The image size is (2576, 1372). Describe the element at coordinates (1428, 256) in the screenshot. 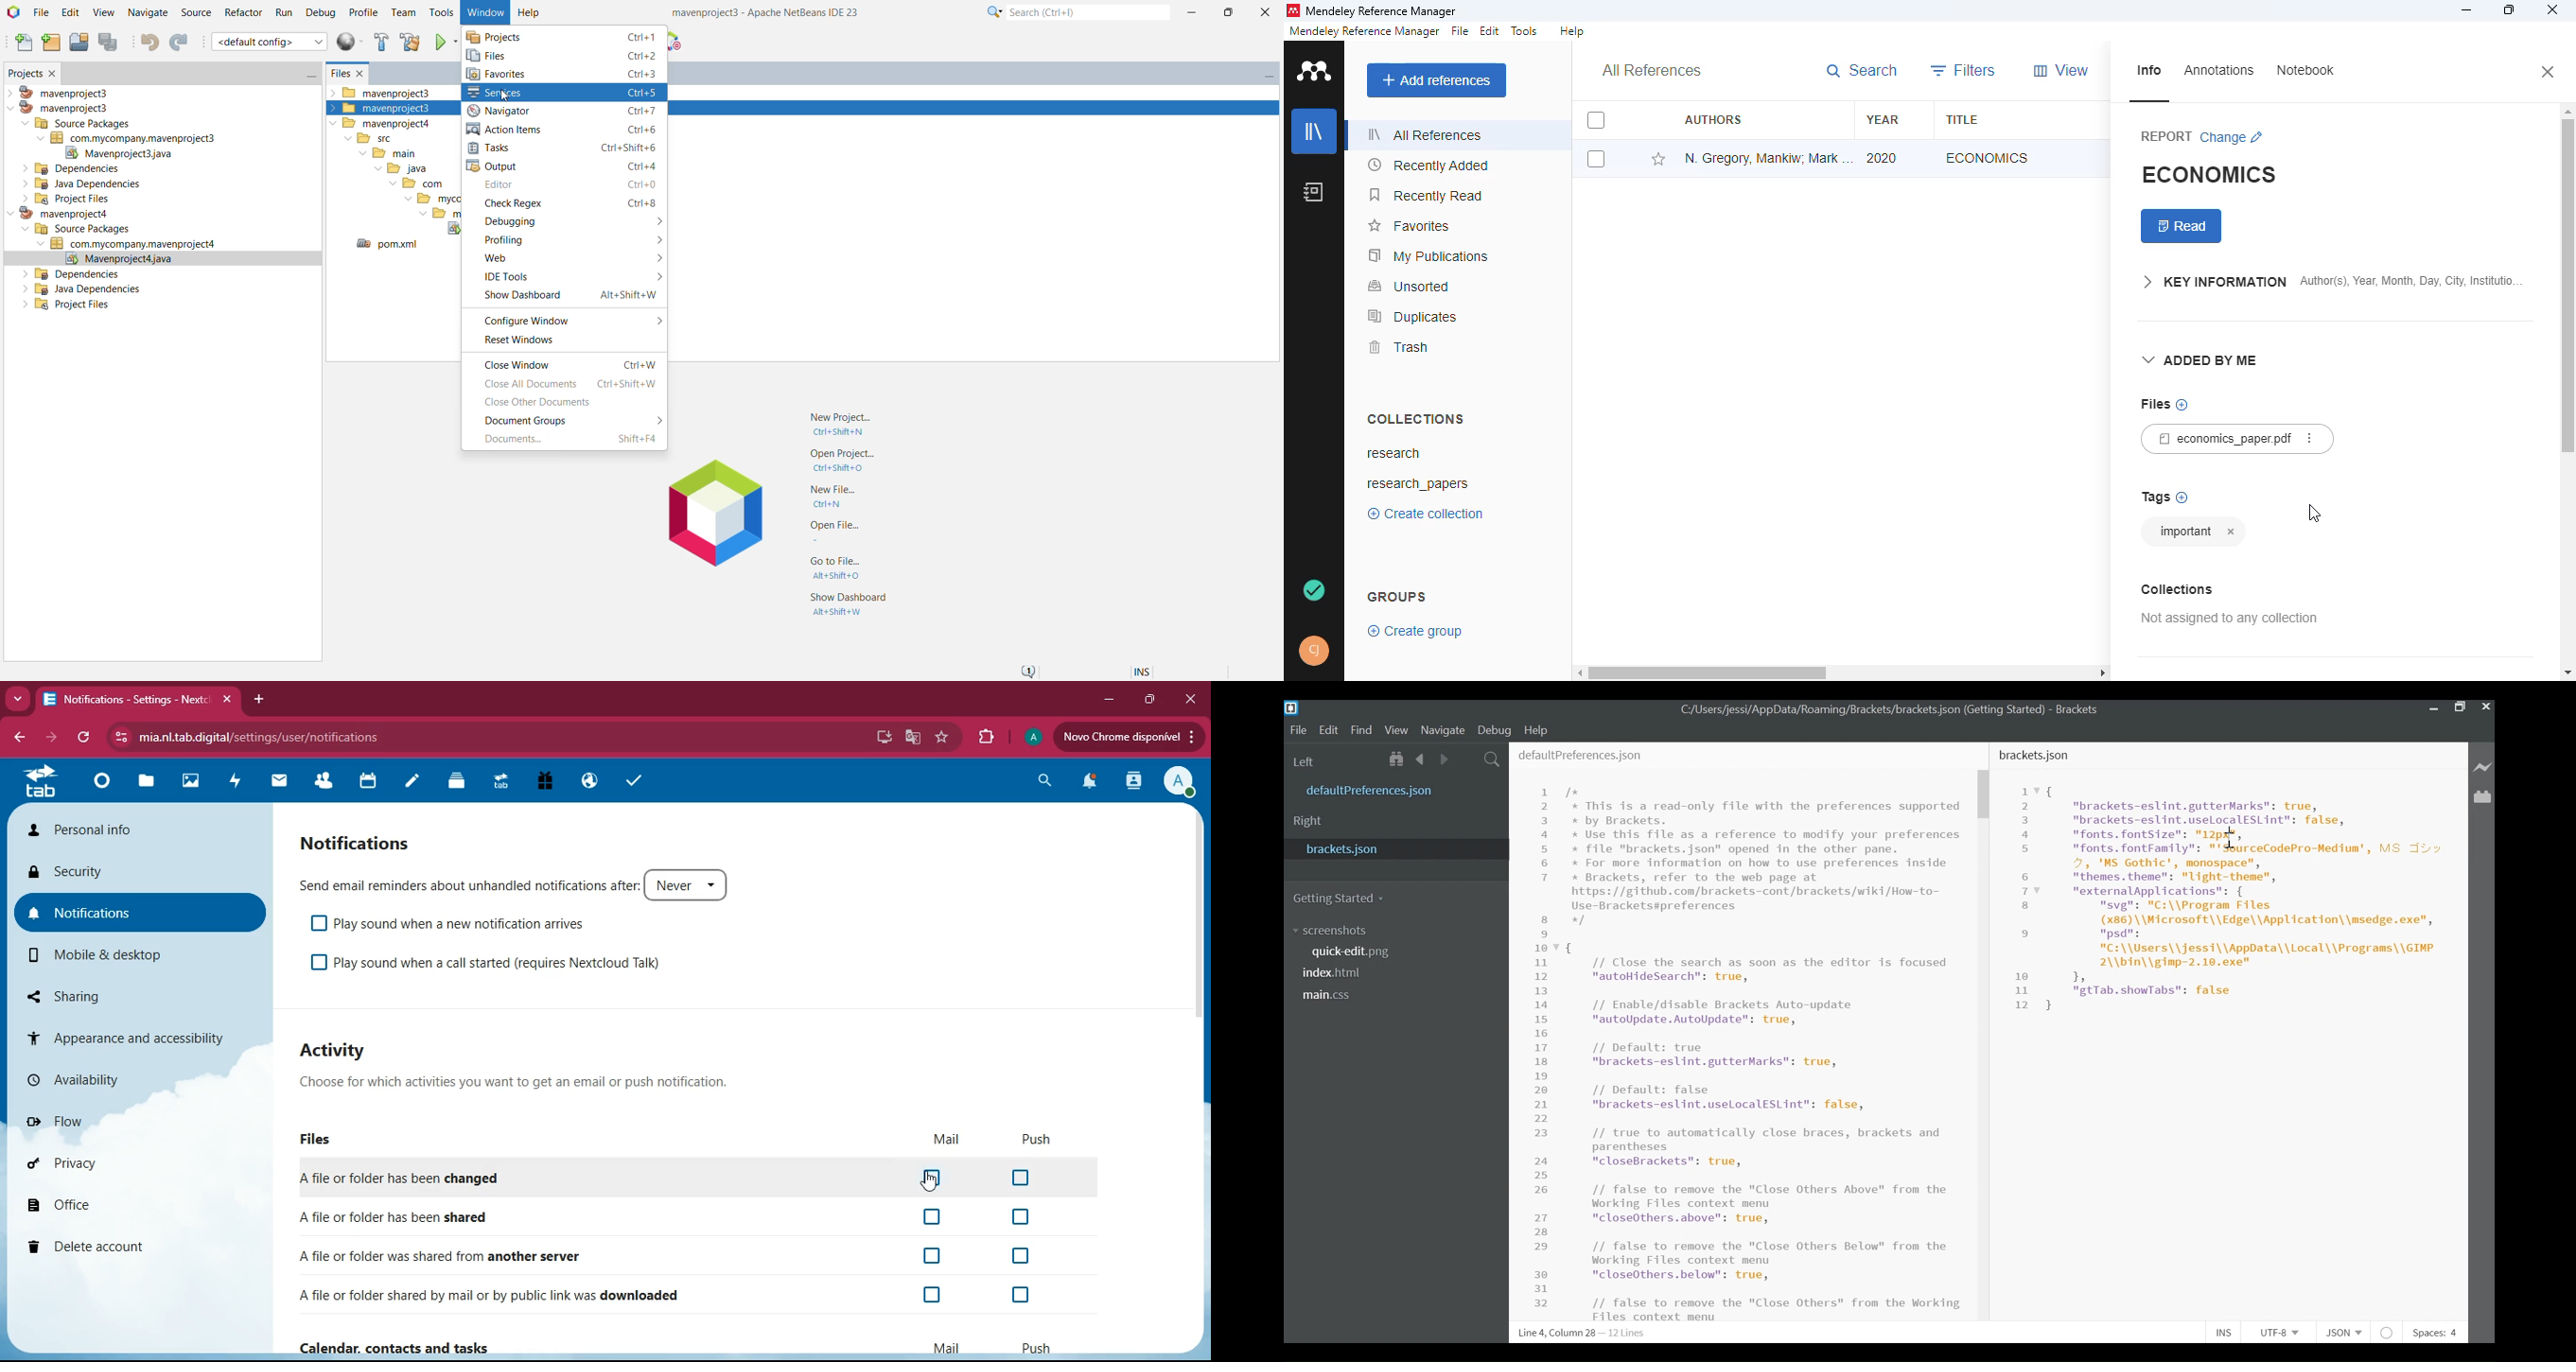

I see `my publications` at that location.